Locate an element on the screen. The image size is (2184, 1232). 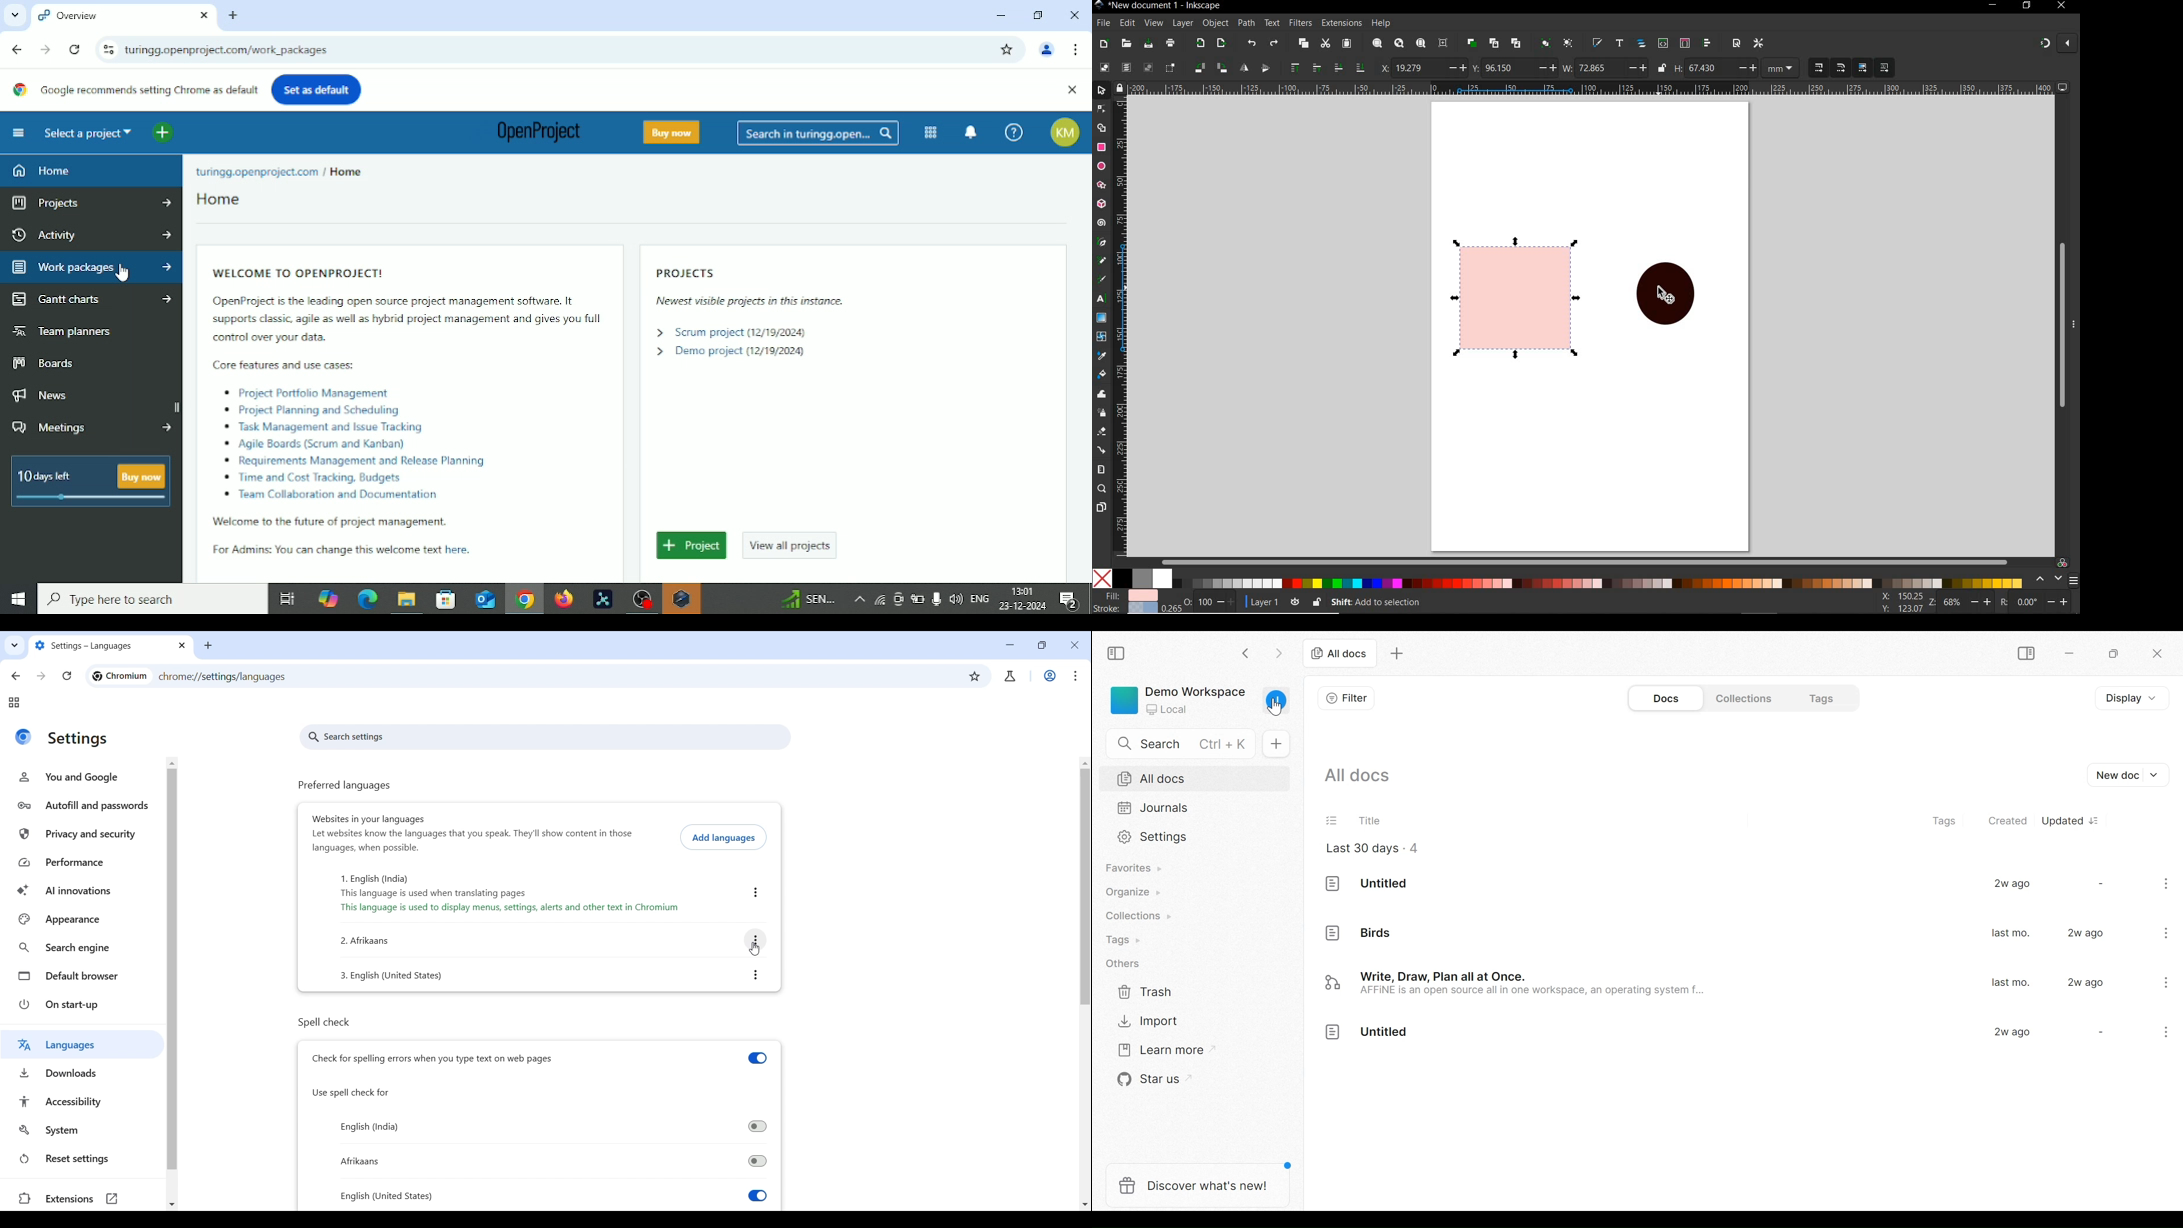
rectangle tool is located at coordinates (1100, 148).